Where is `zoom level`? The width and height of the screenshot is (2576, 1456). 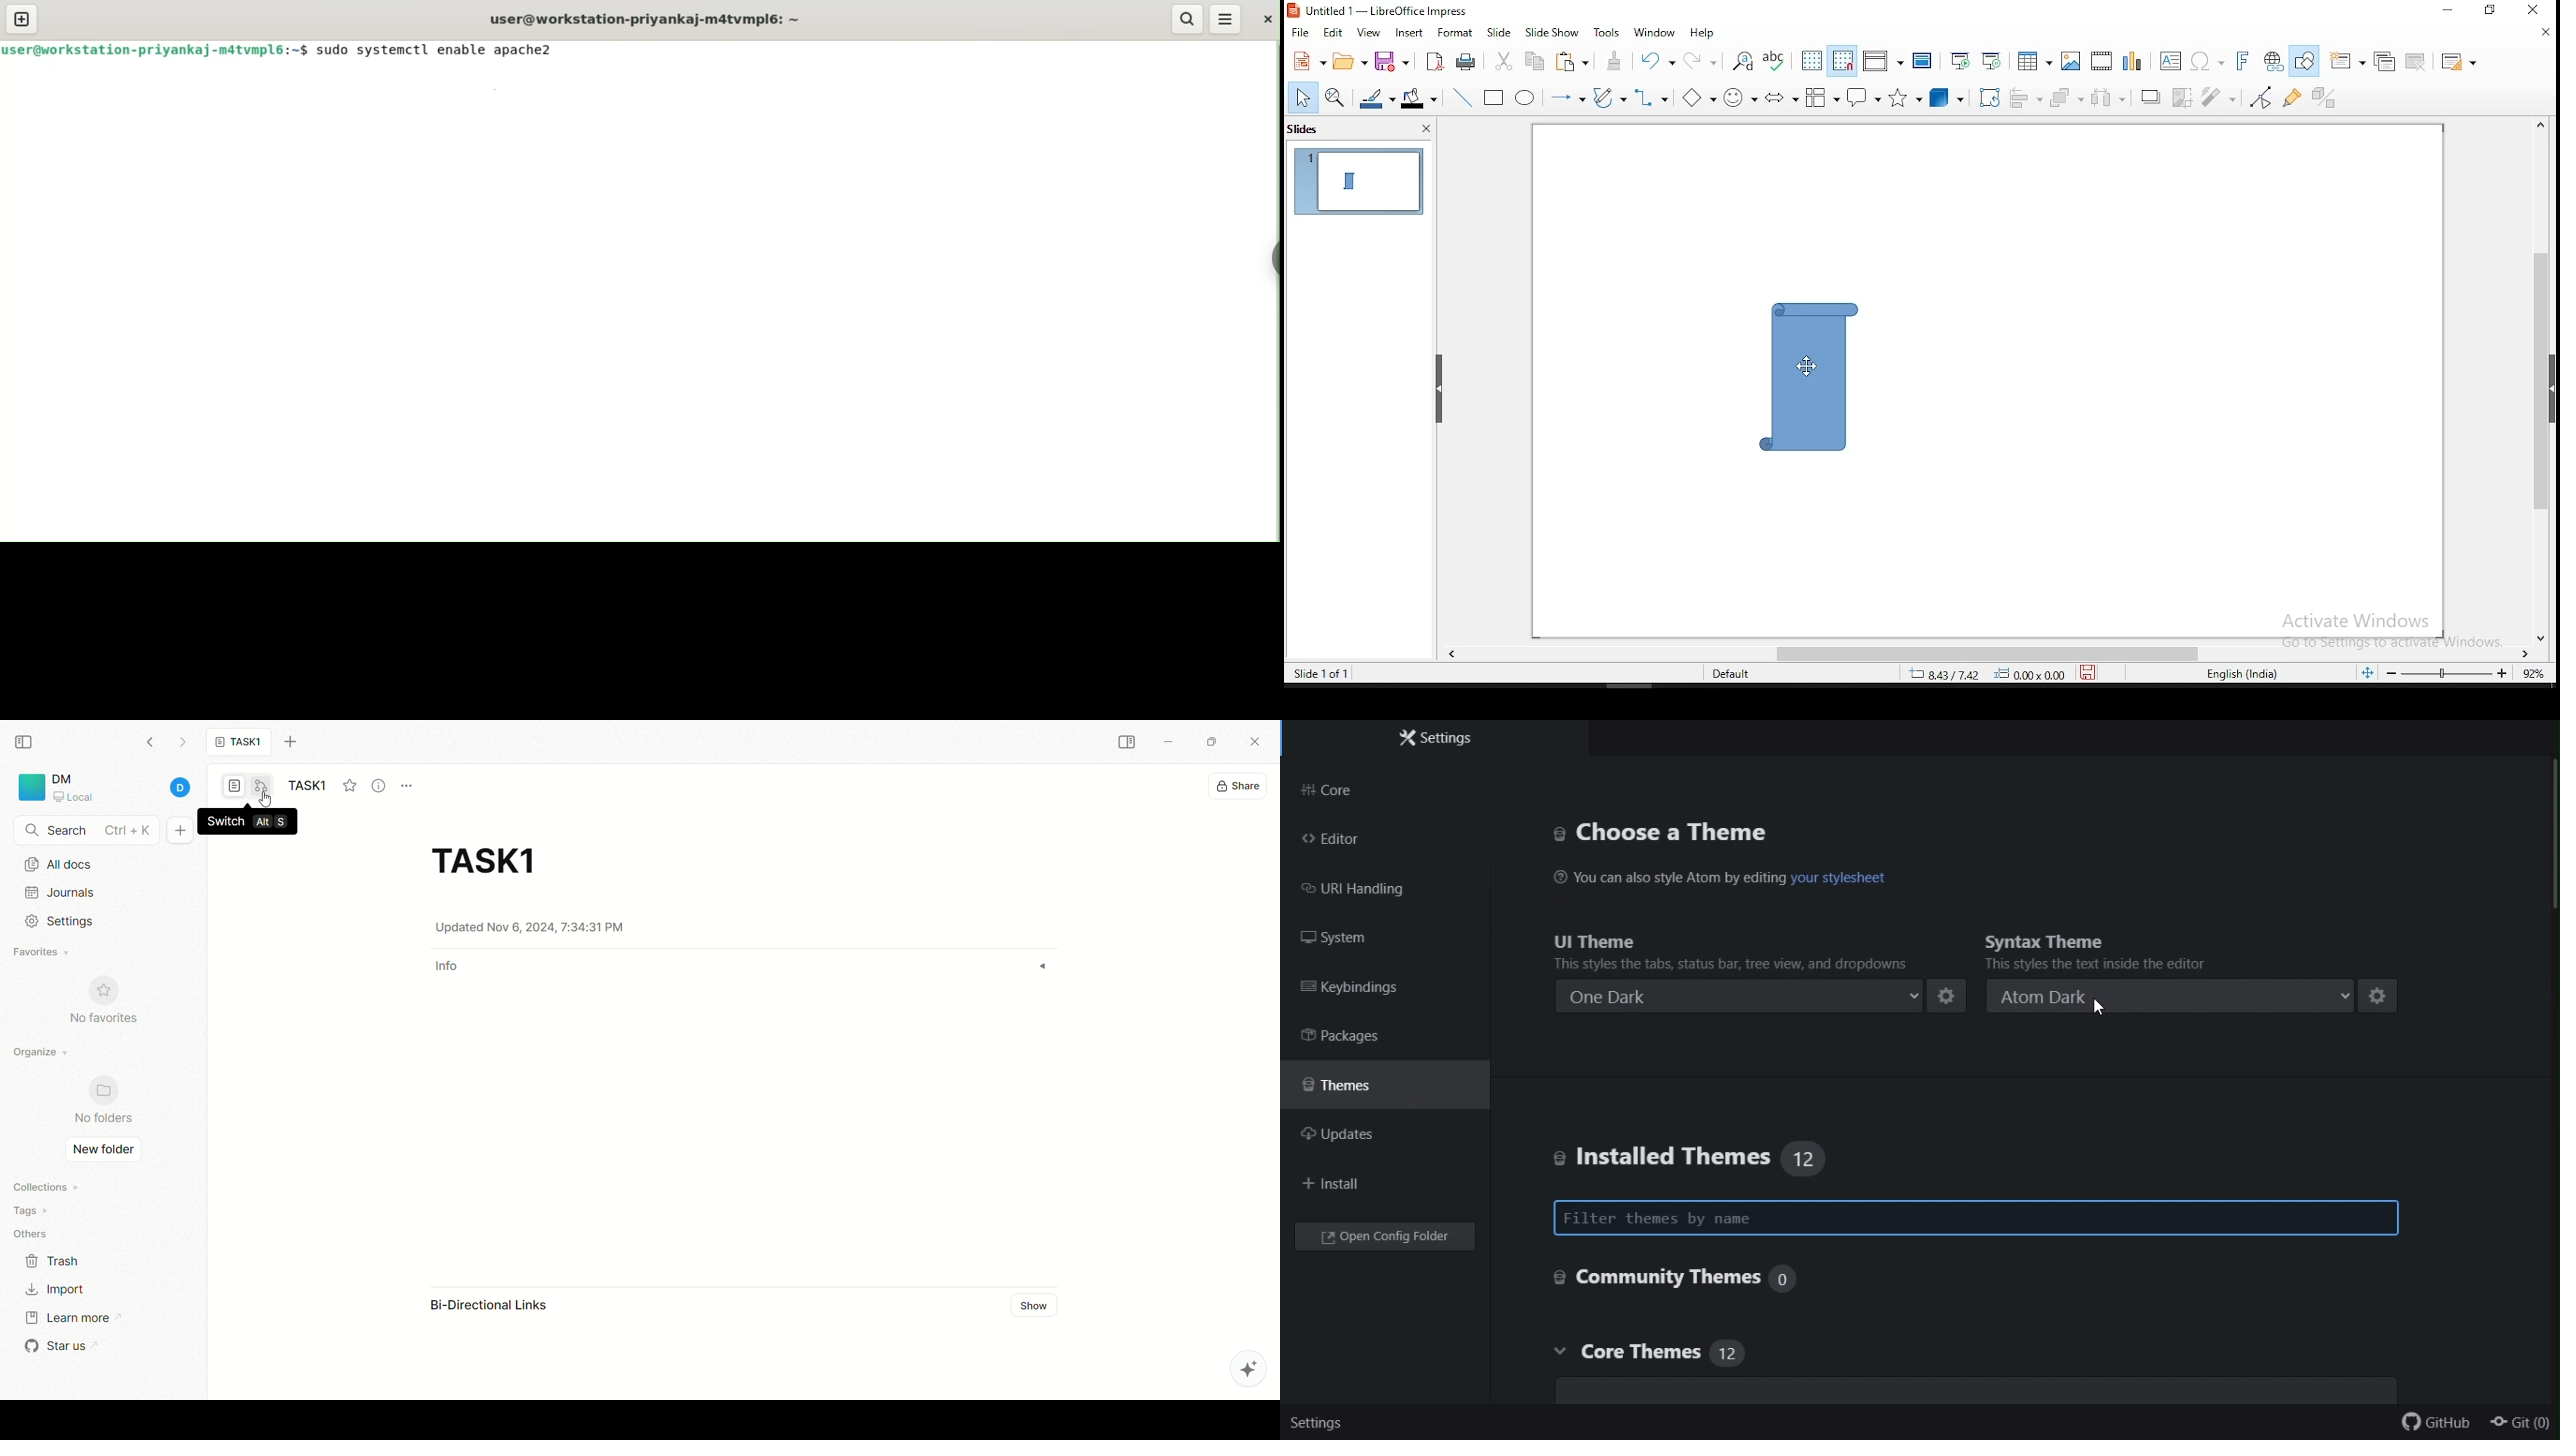 zoom level is located at coordinates (2531, 672).